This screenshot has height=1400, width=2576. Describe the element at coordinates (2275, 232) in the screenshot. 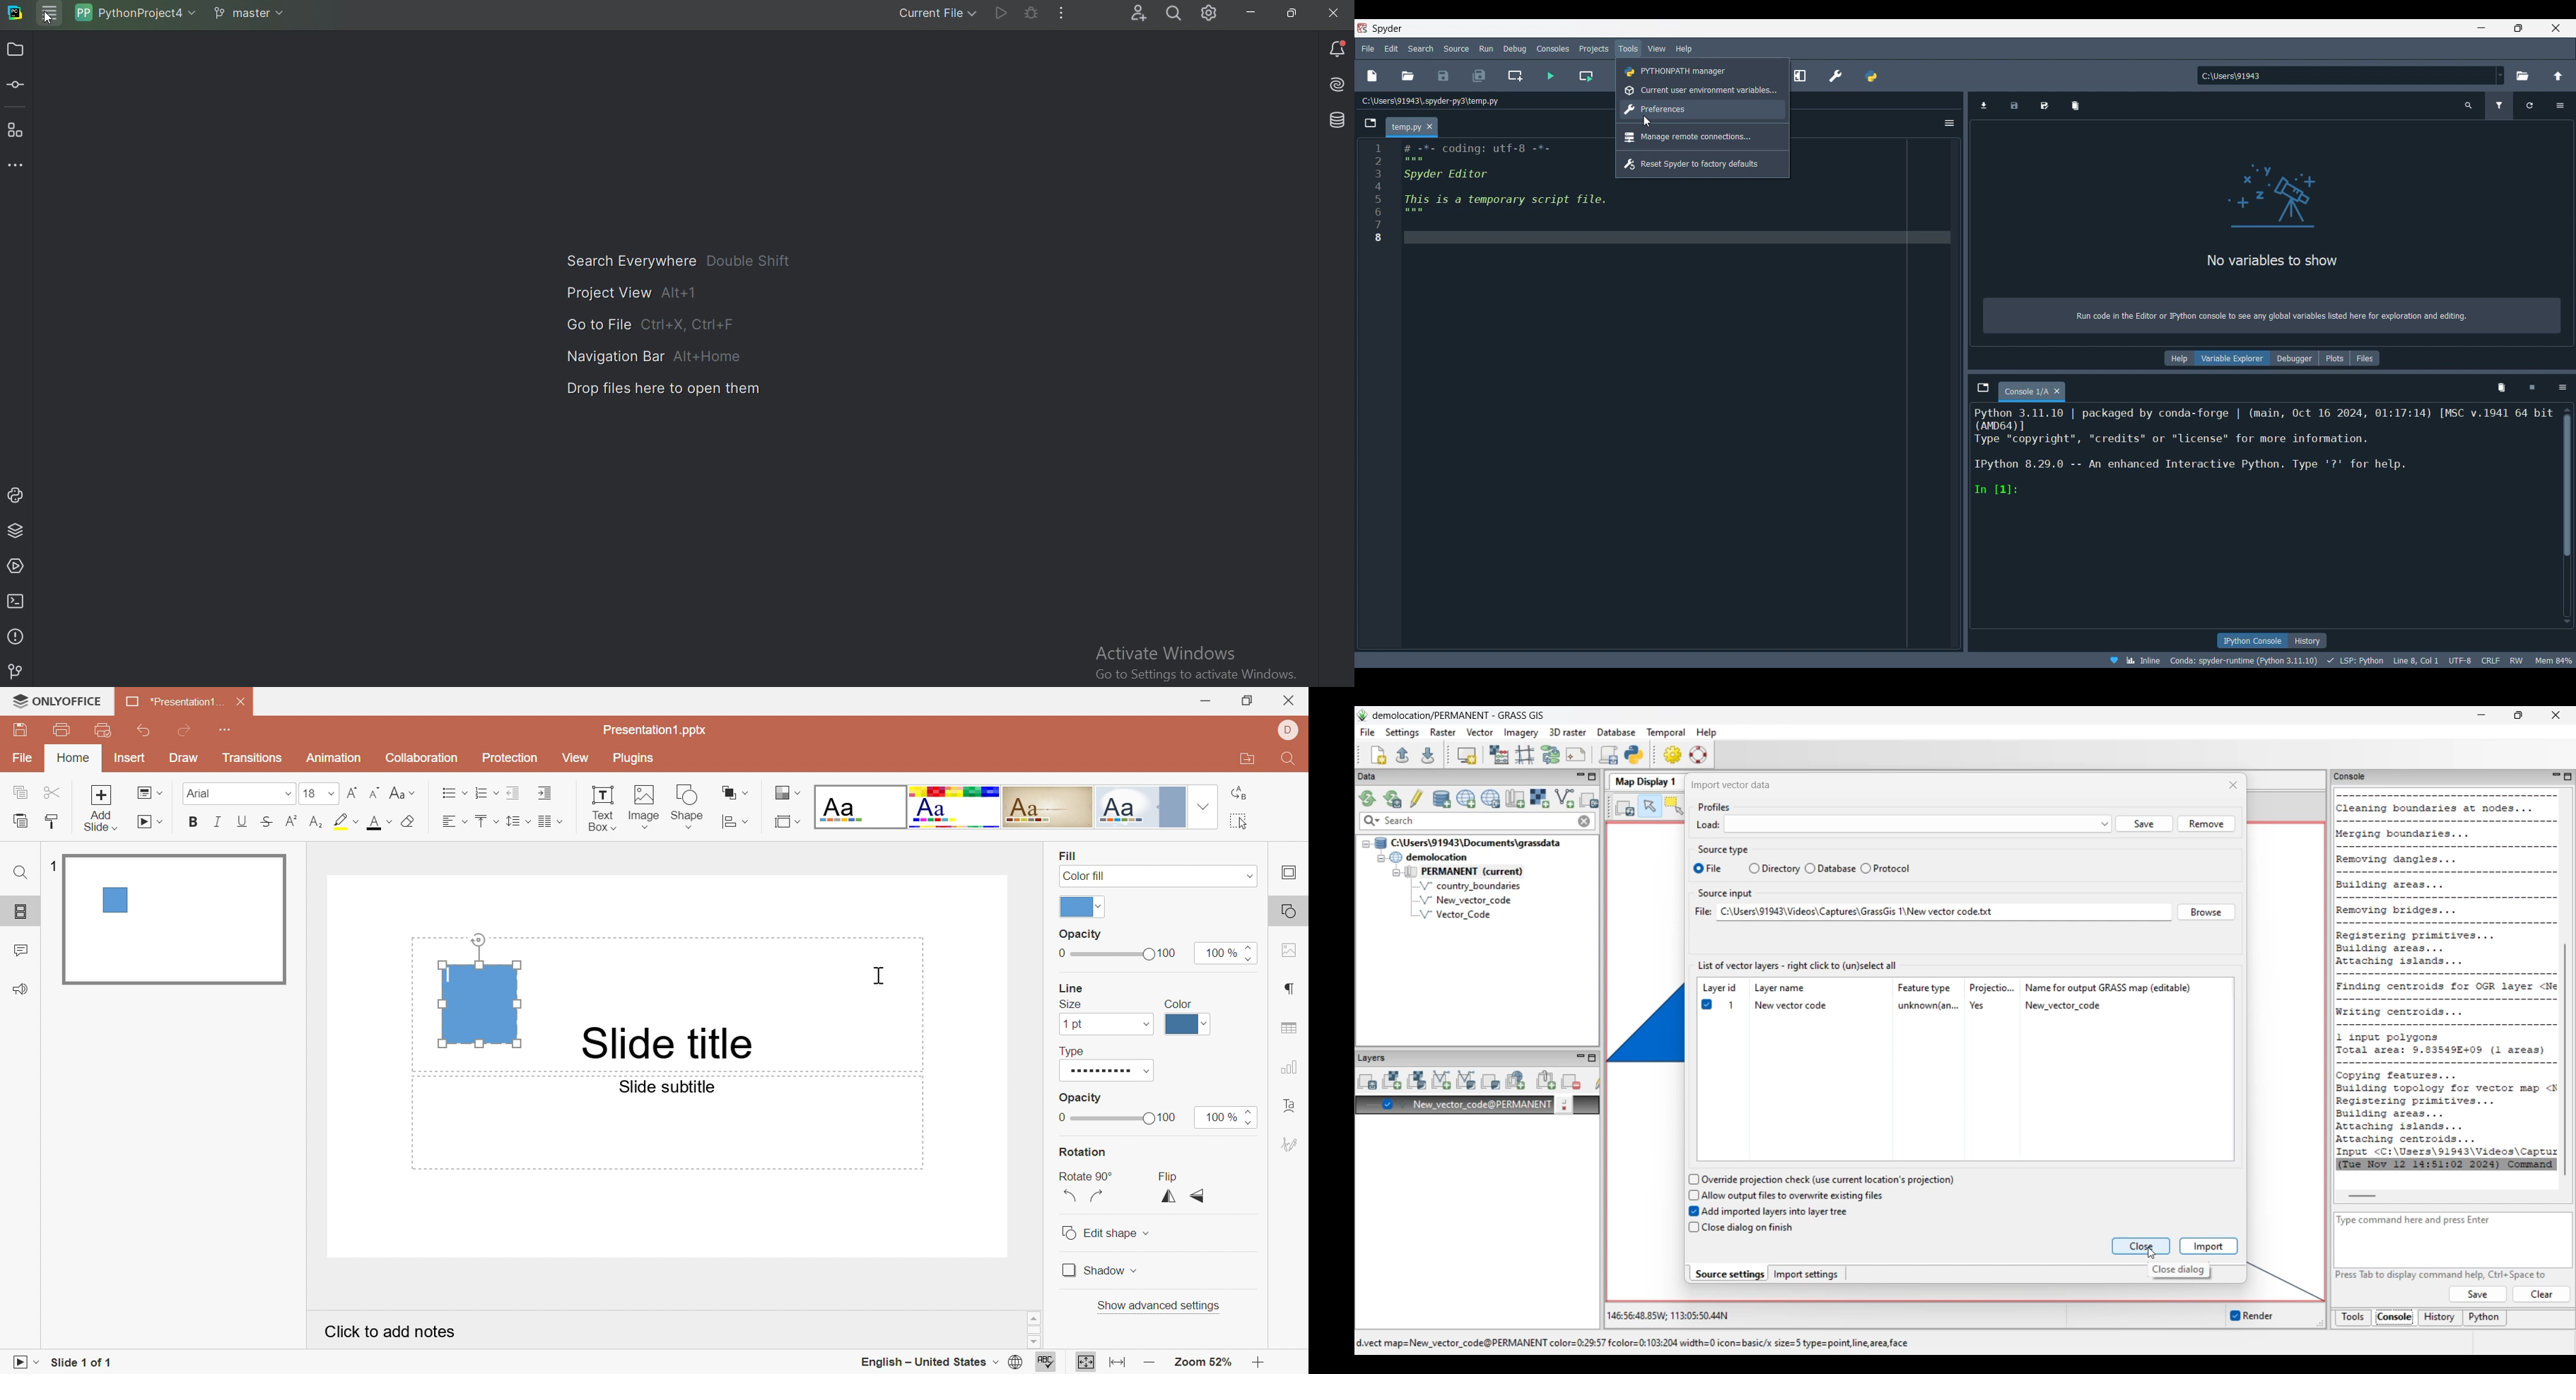

I see `Panel logo and description` at that location.